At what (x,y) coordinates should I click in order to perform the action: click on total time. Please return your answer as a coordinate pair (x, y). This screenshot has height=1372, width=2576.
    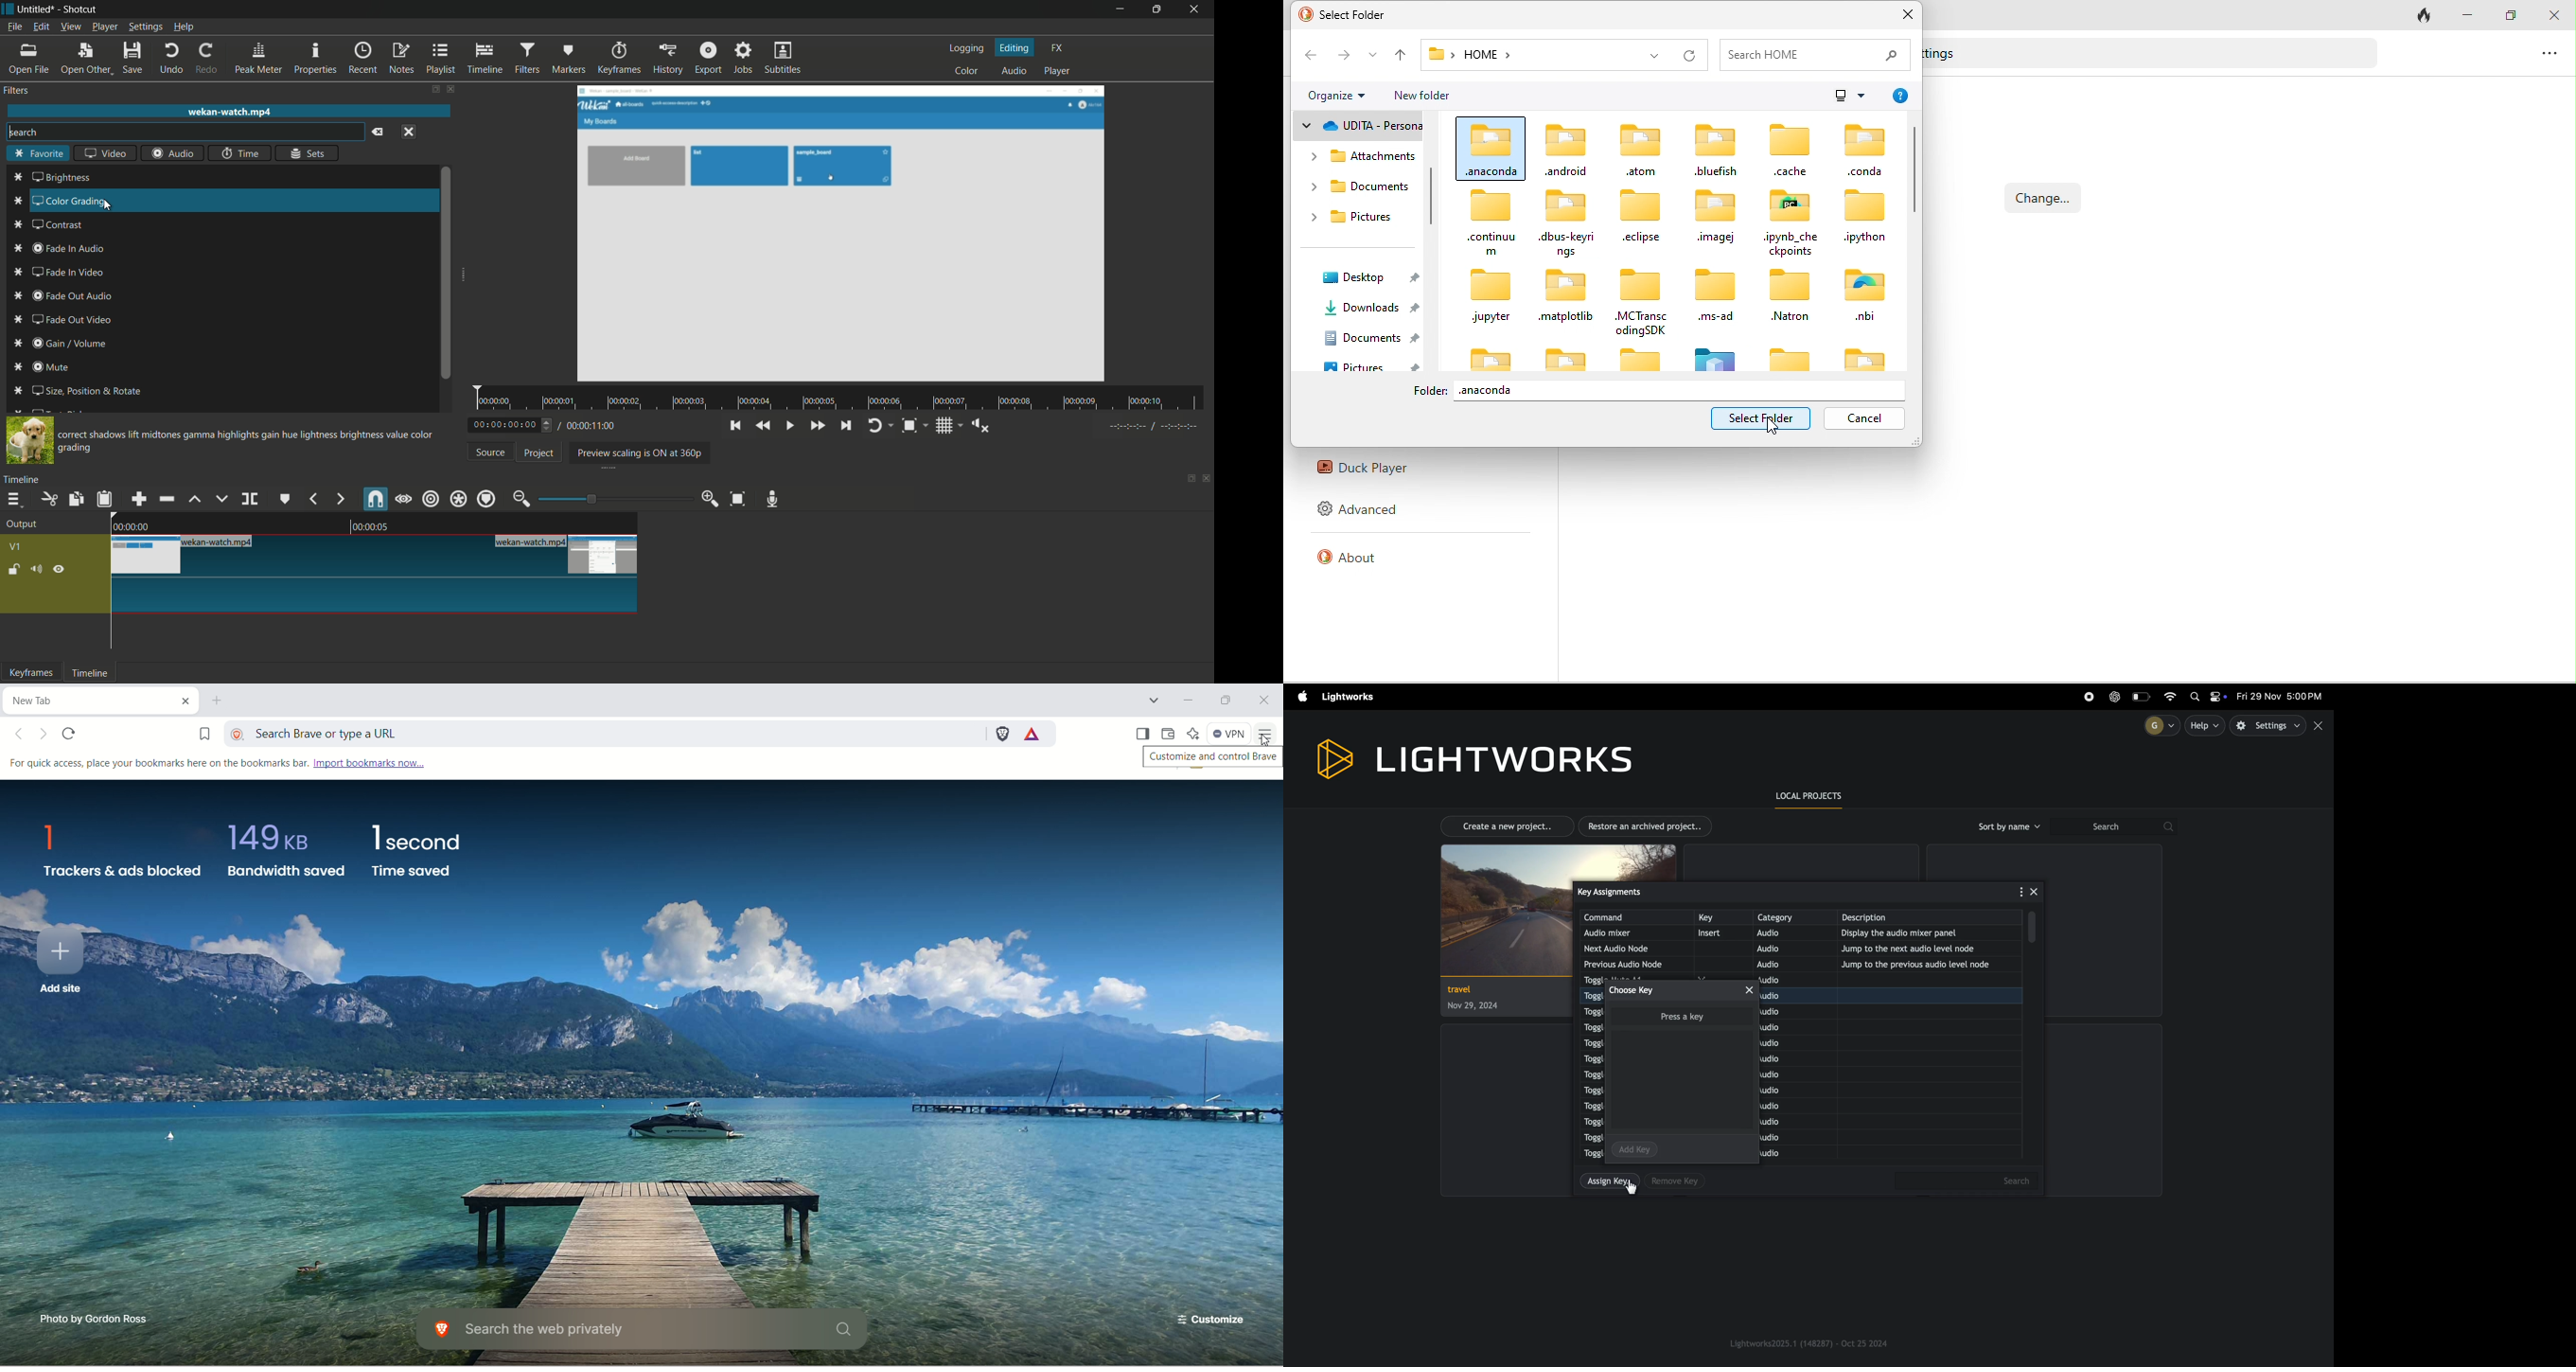
    Looking at the image, I should click on (590, 426).